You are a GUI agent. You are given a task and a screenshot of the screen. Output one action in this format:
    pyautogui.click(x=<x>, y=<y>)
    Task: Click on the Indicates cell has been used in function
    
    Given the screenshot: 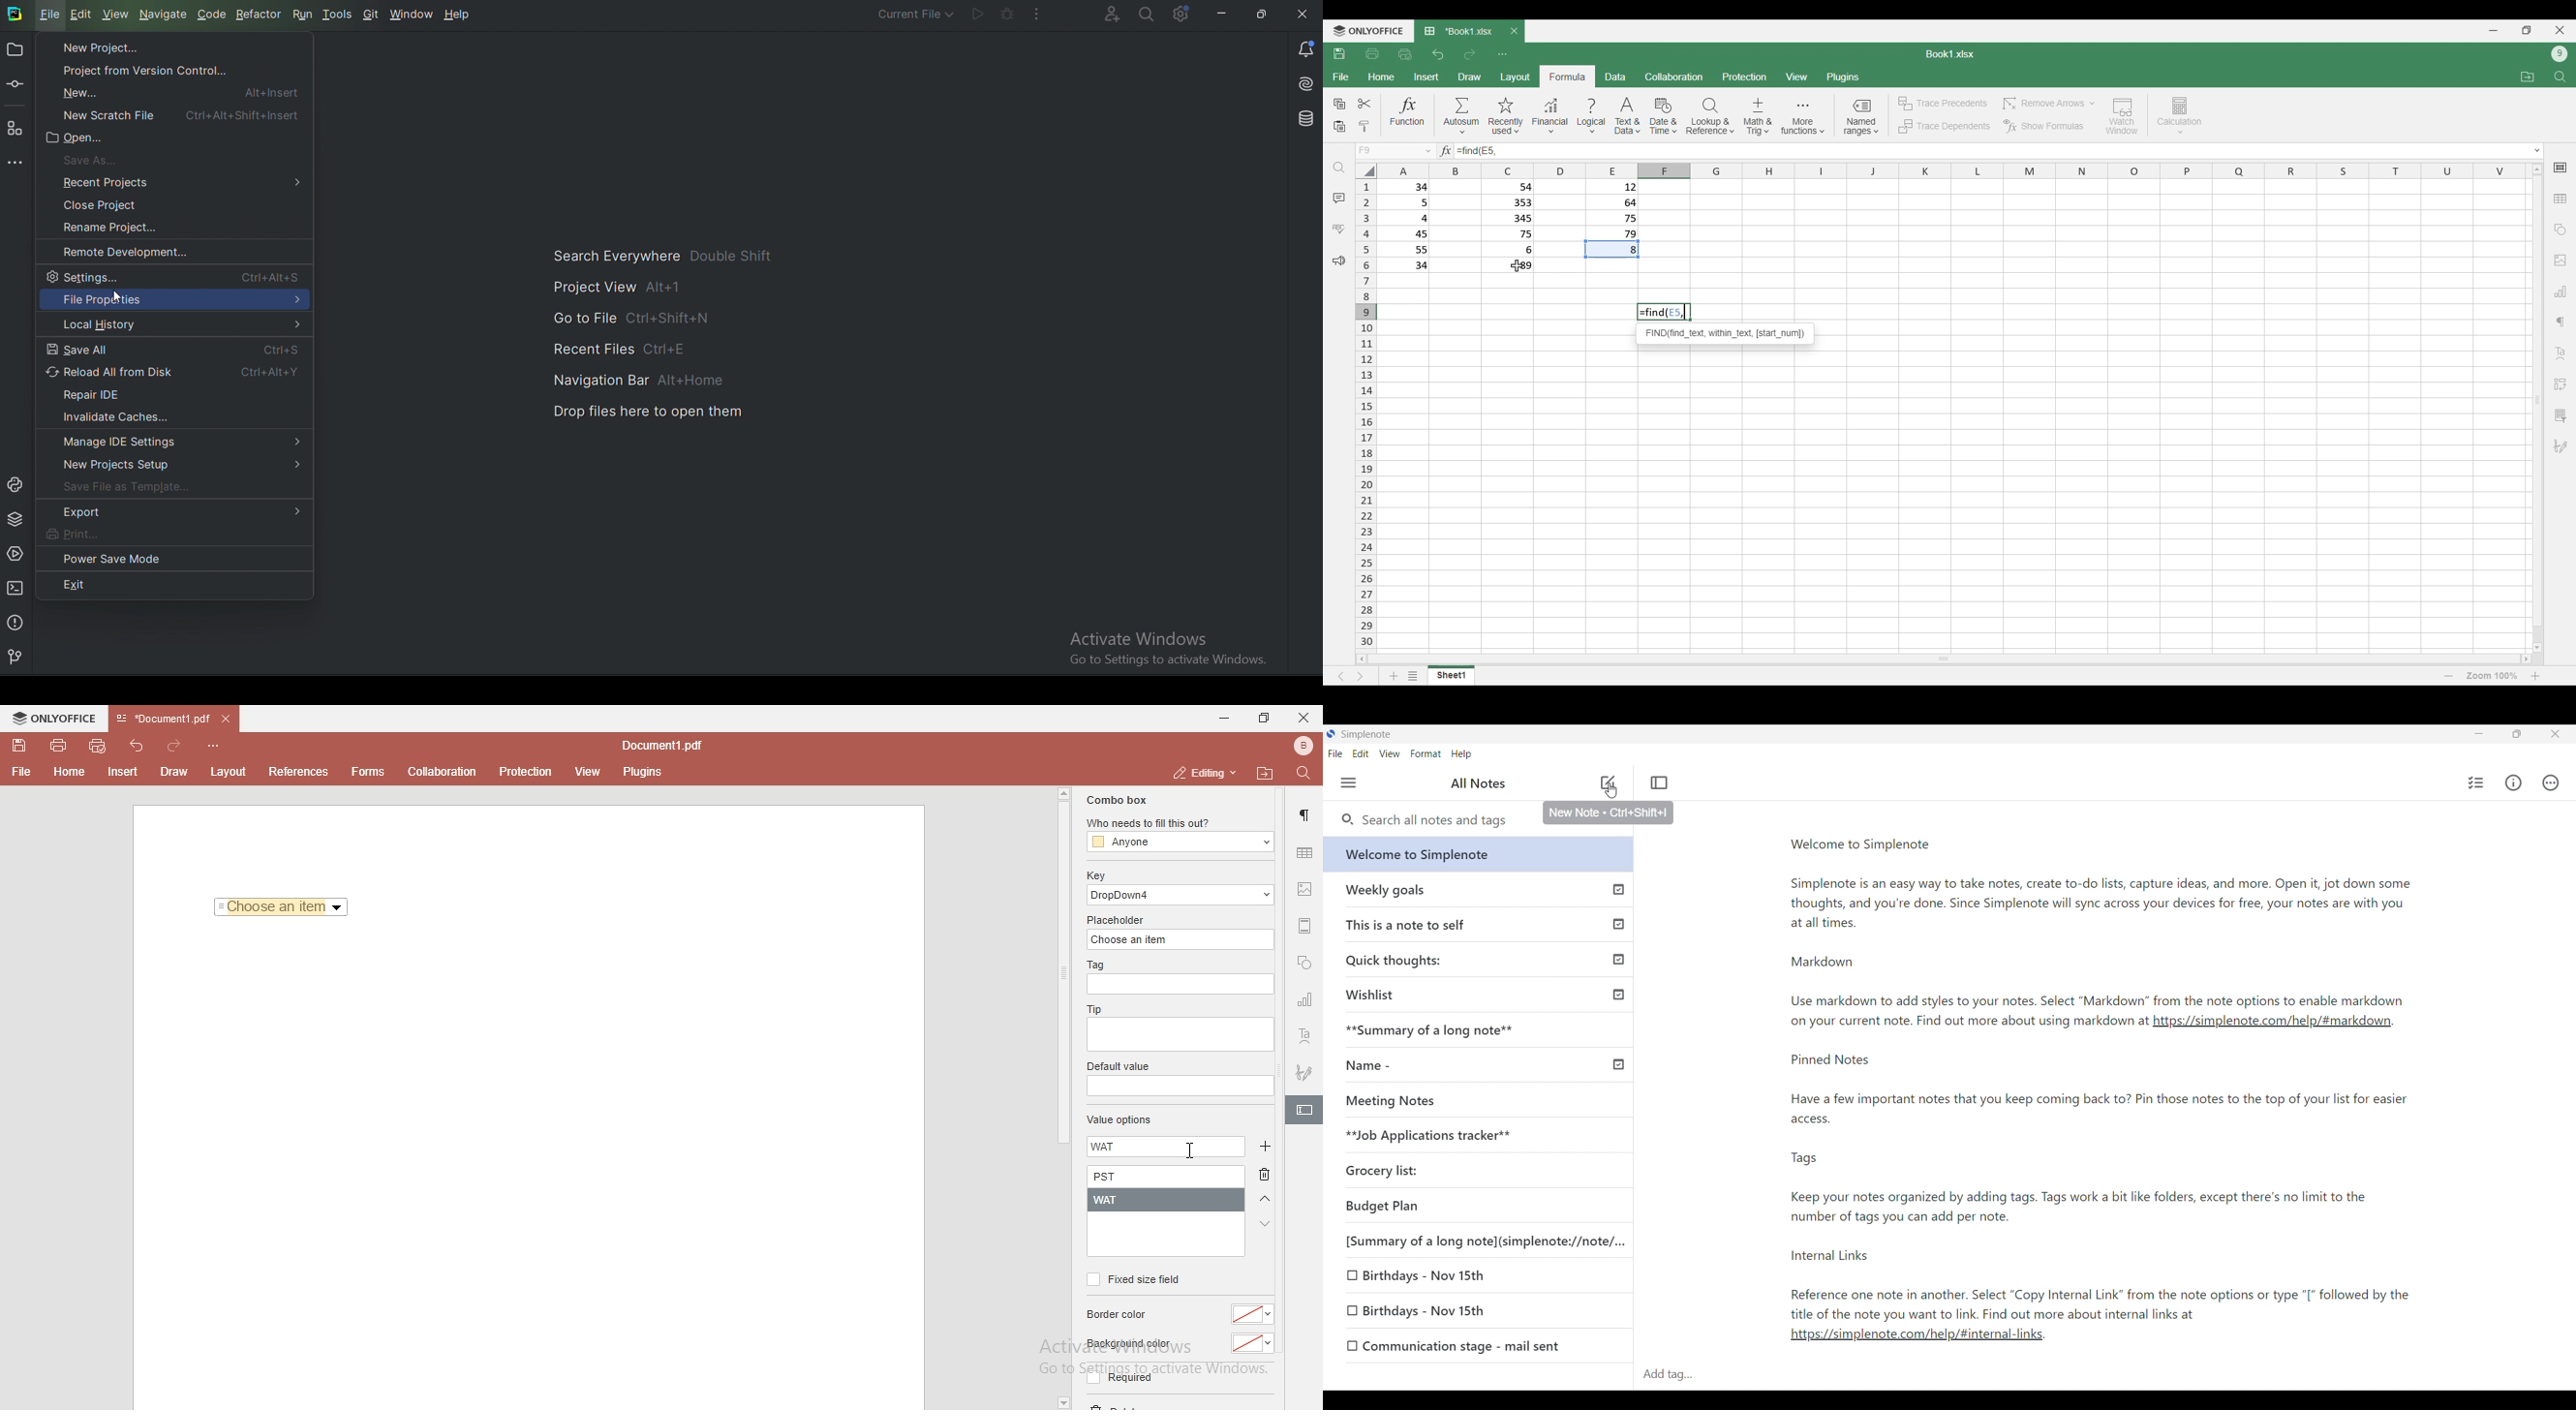 What is the action you would take?
    pyautogui.click(x=1613, y=250)
    